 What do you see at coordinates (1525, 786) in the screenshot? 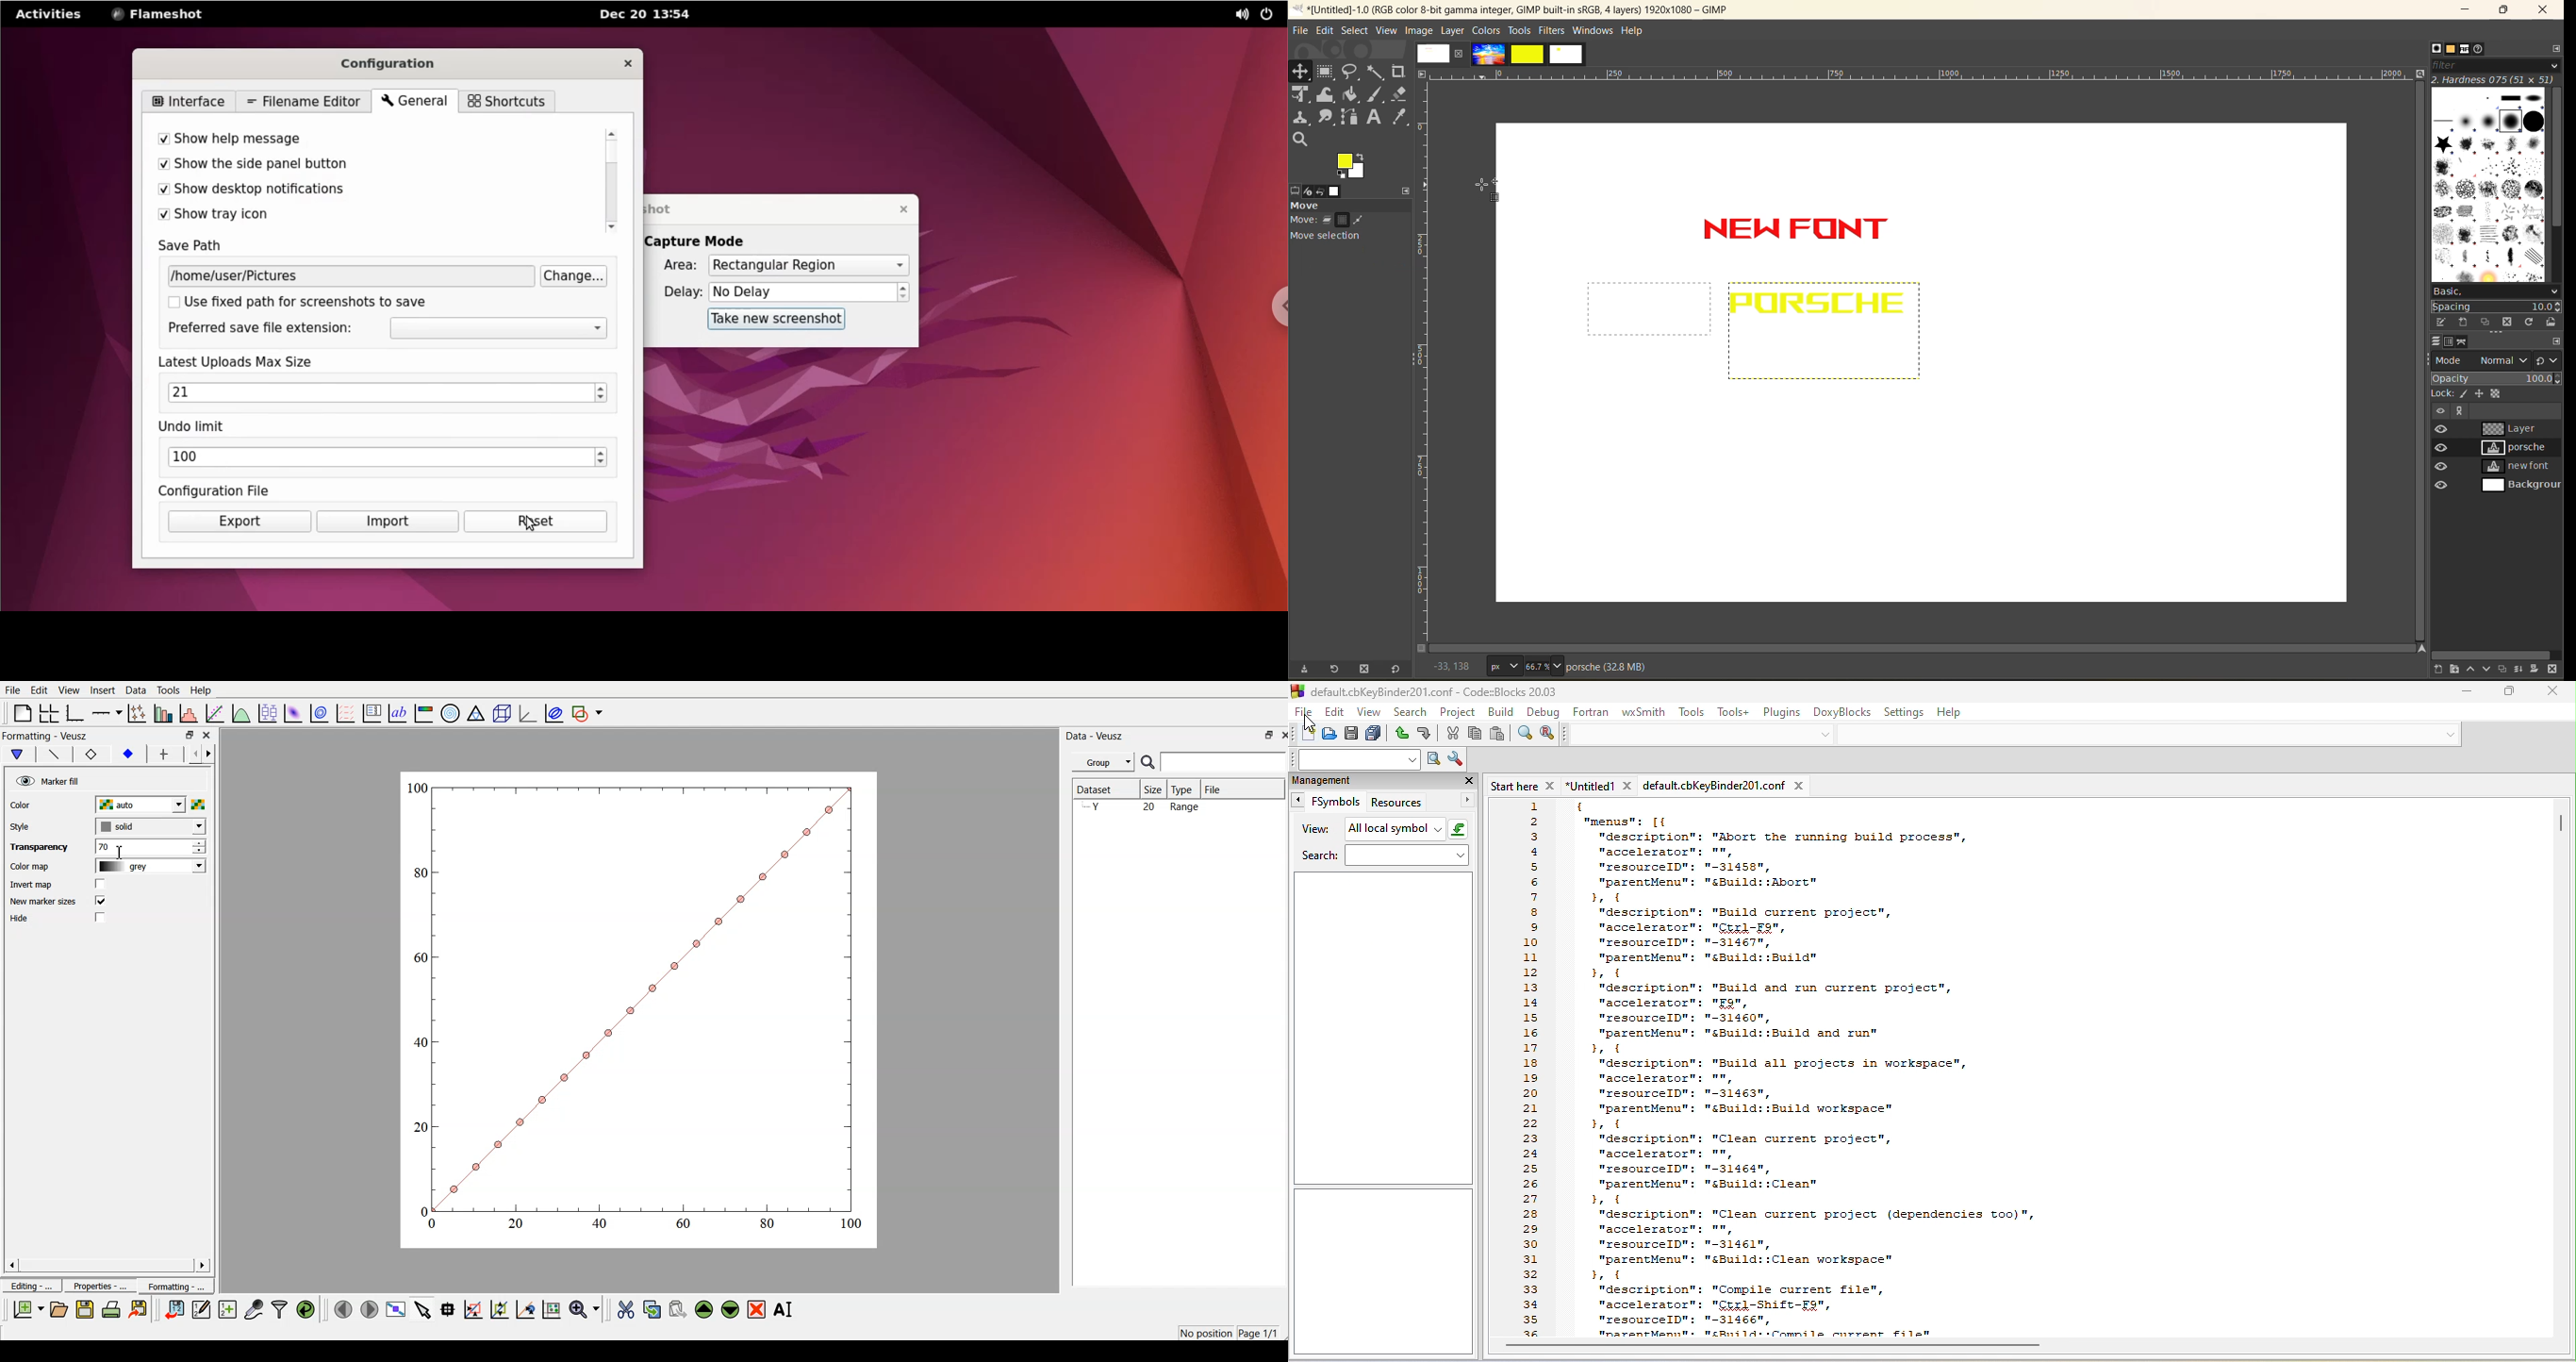
I see `start here` at bounding box center [1525, 786].